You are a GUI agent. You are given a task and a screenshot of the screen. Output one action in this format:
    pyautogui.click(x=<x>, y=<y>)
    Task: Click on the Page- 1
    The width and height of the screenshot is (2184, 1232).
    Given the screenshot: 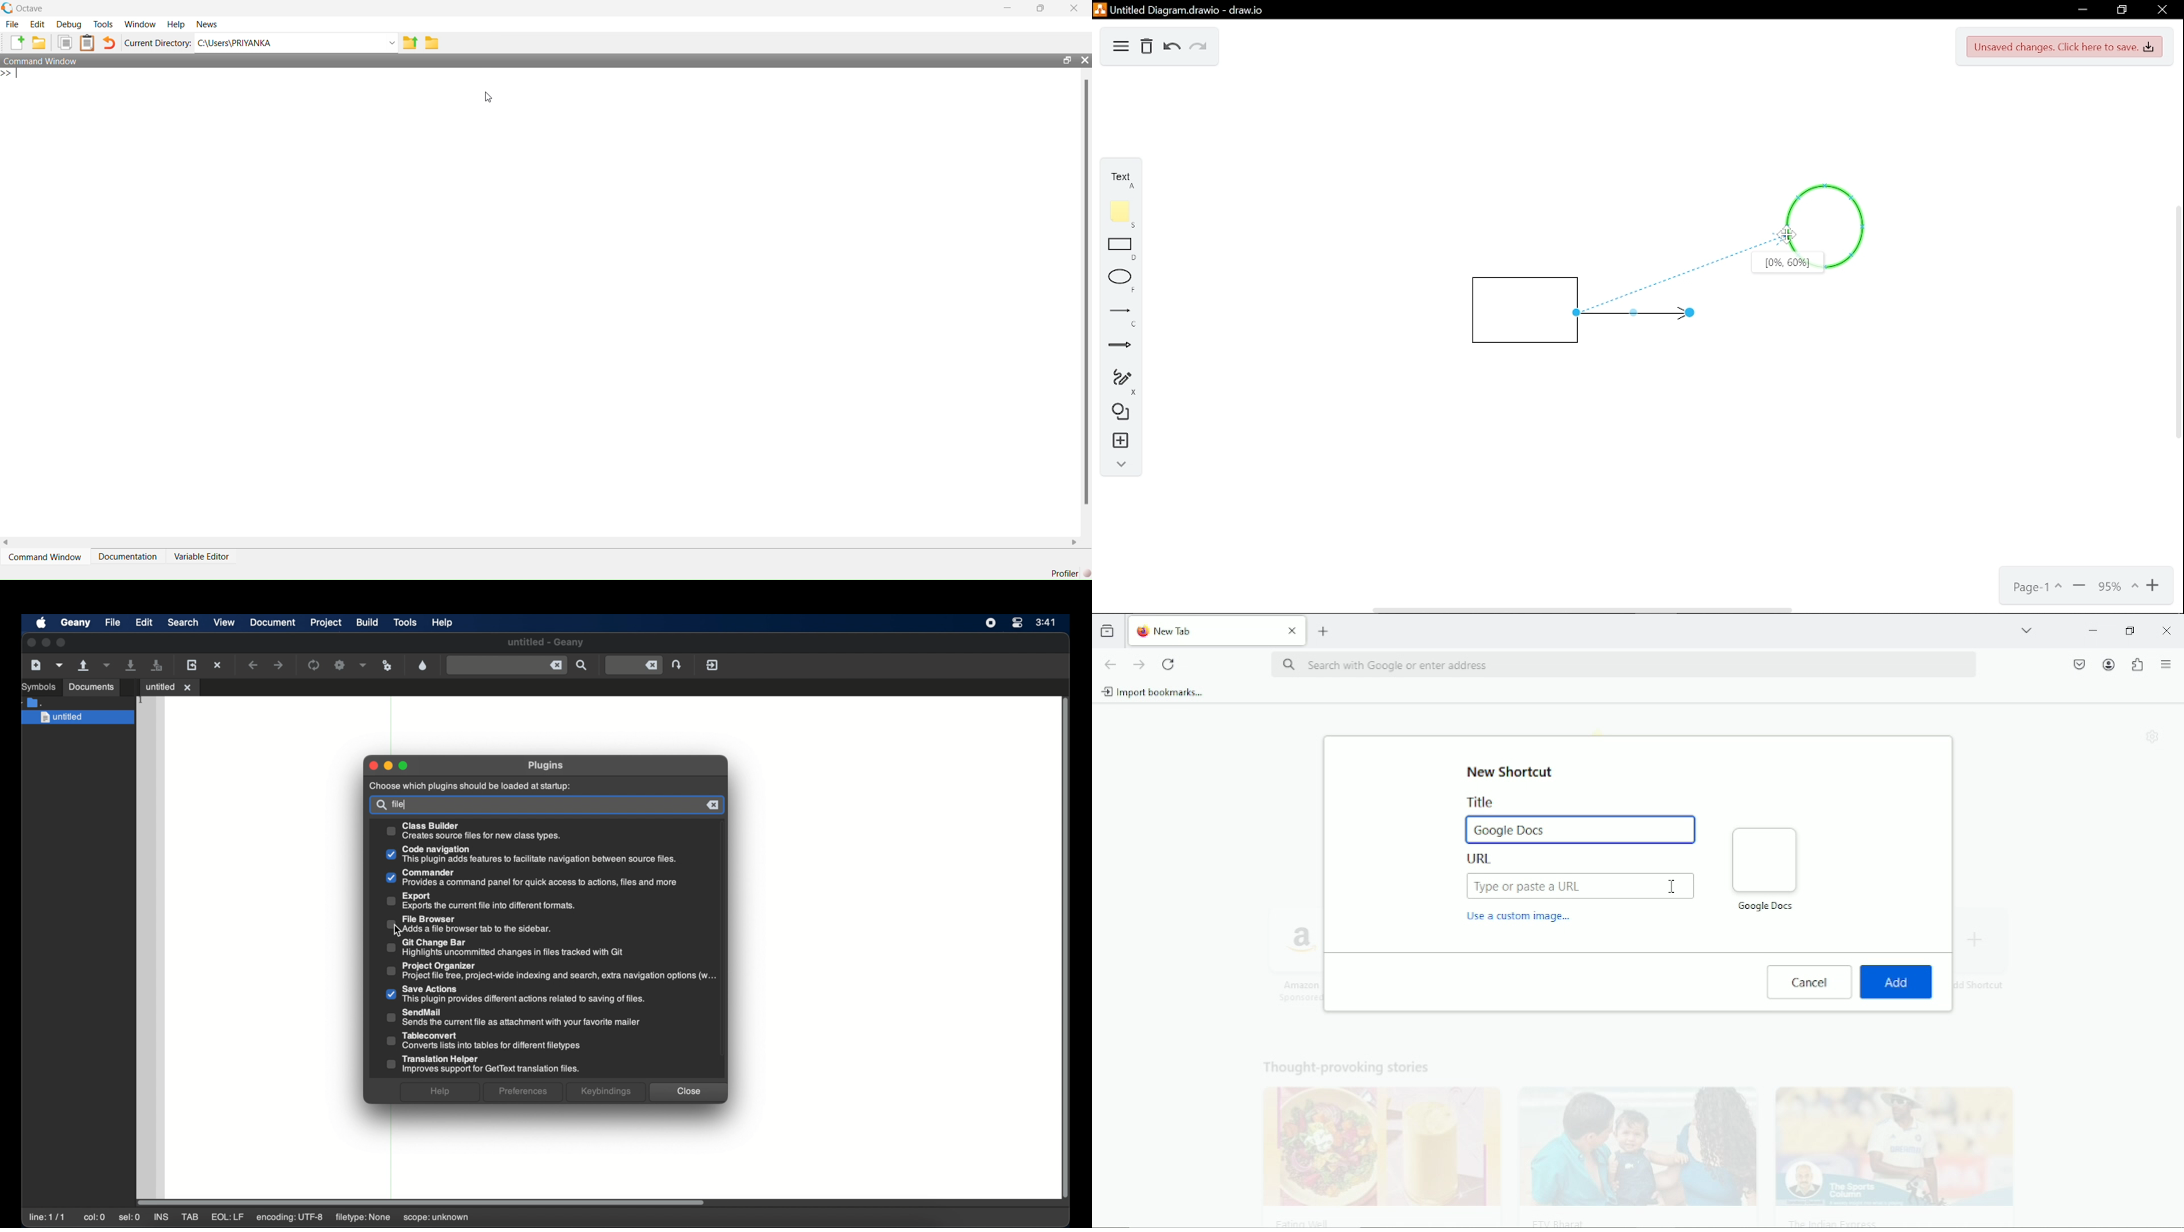 What is the action you would take?
    pyautogui.click(x=2036, y=588)
    